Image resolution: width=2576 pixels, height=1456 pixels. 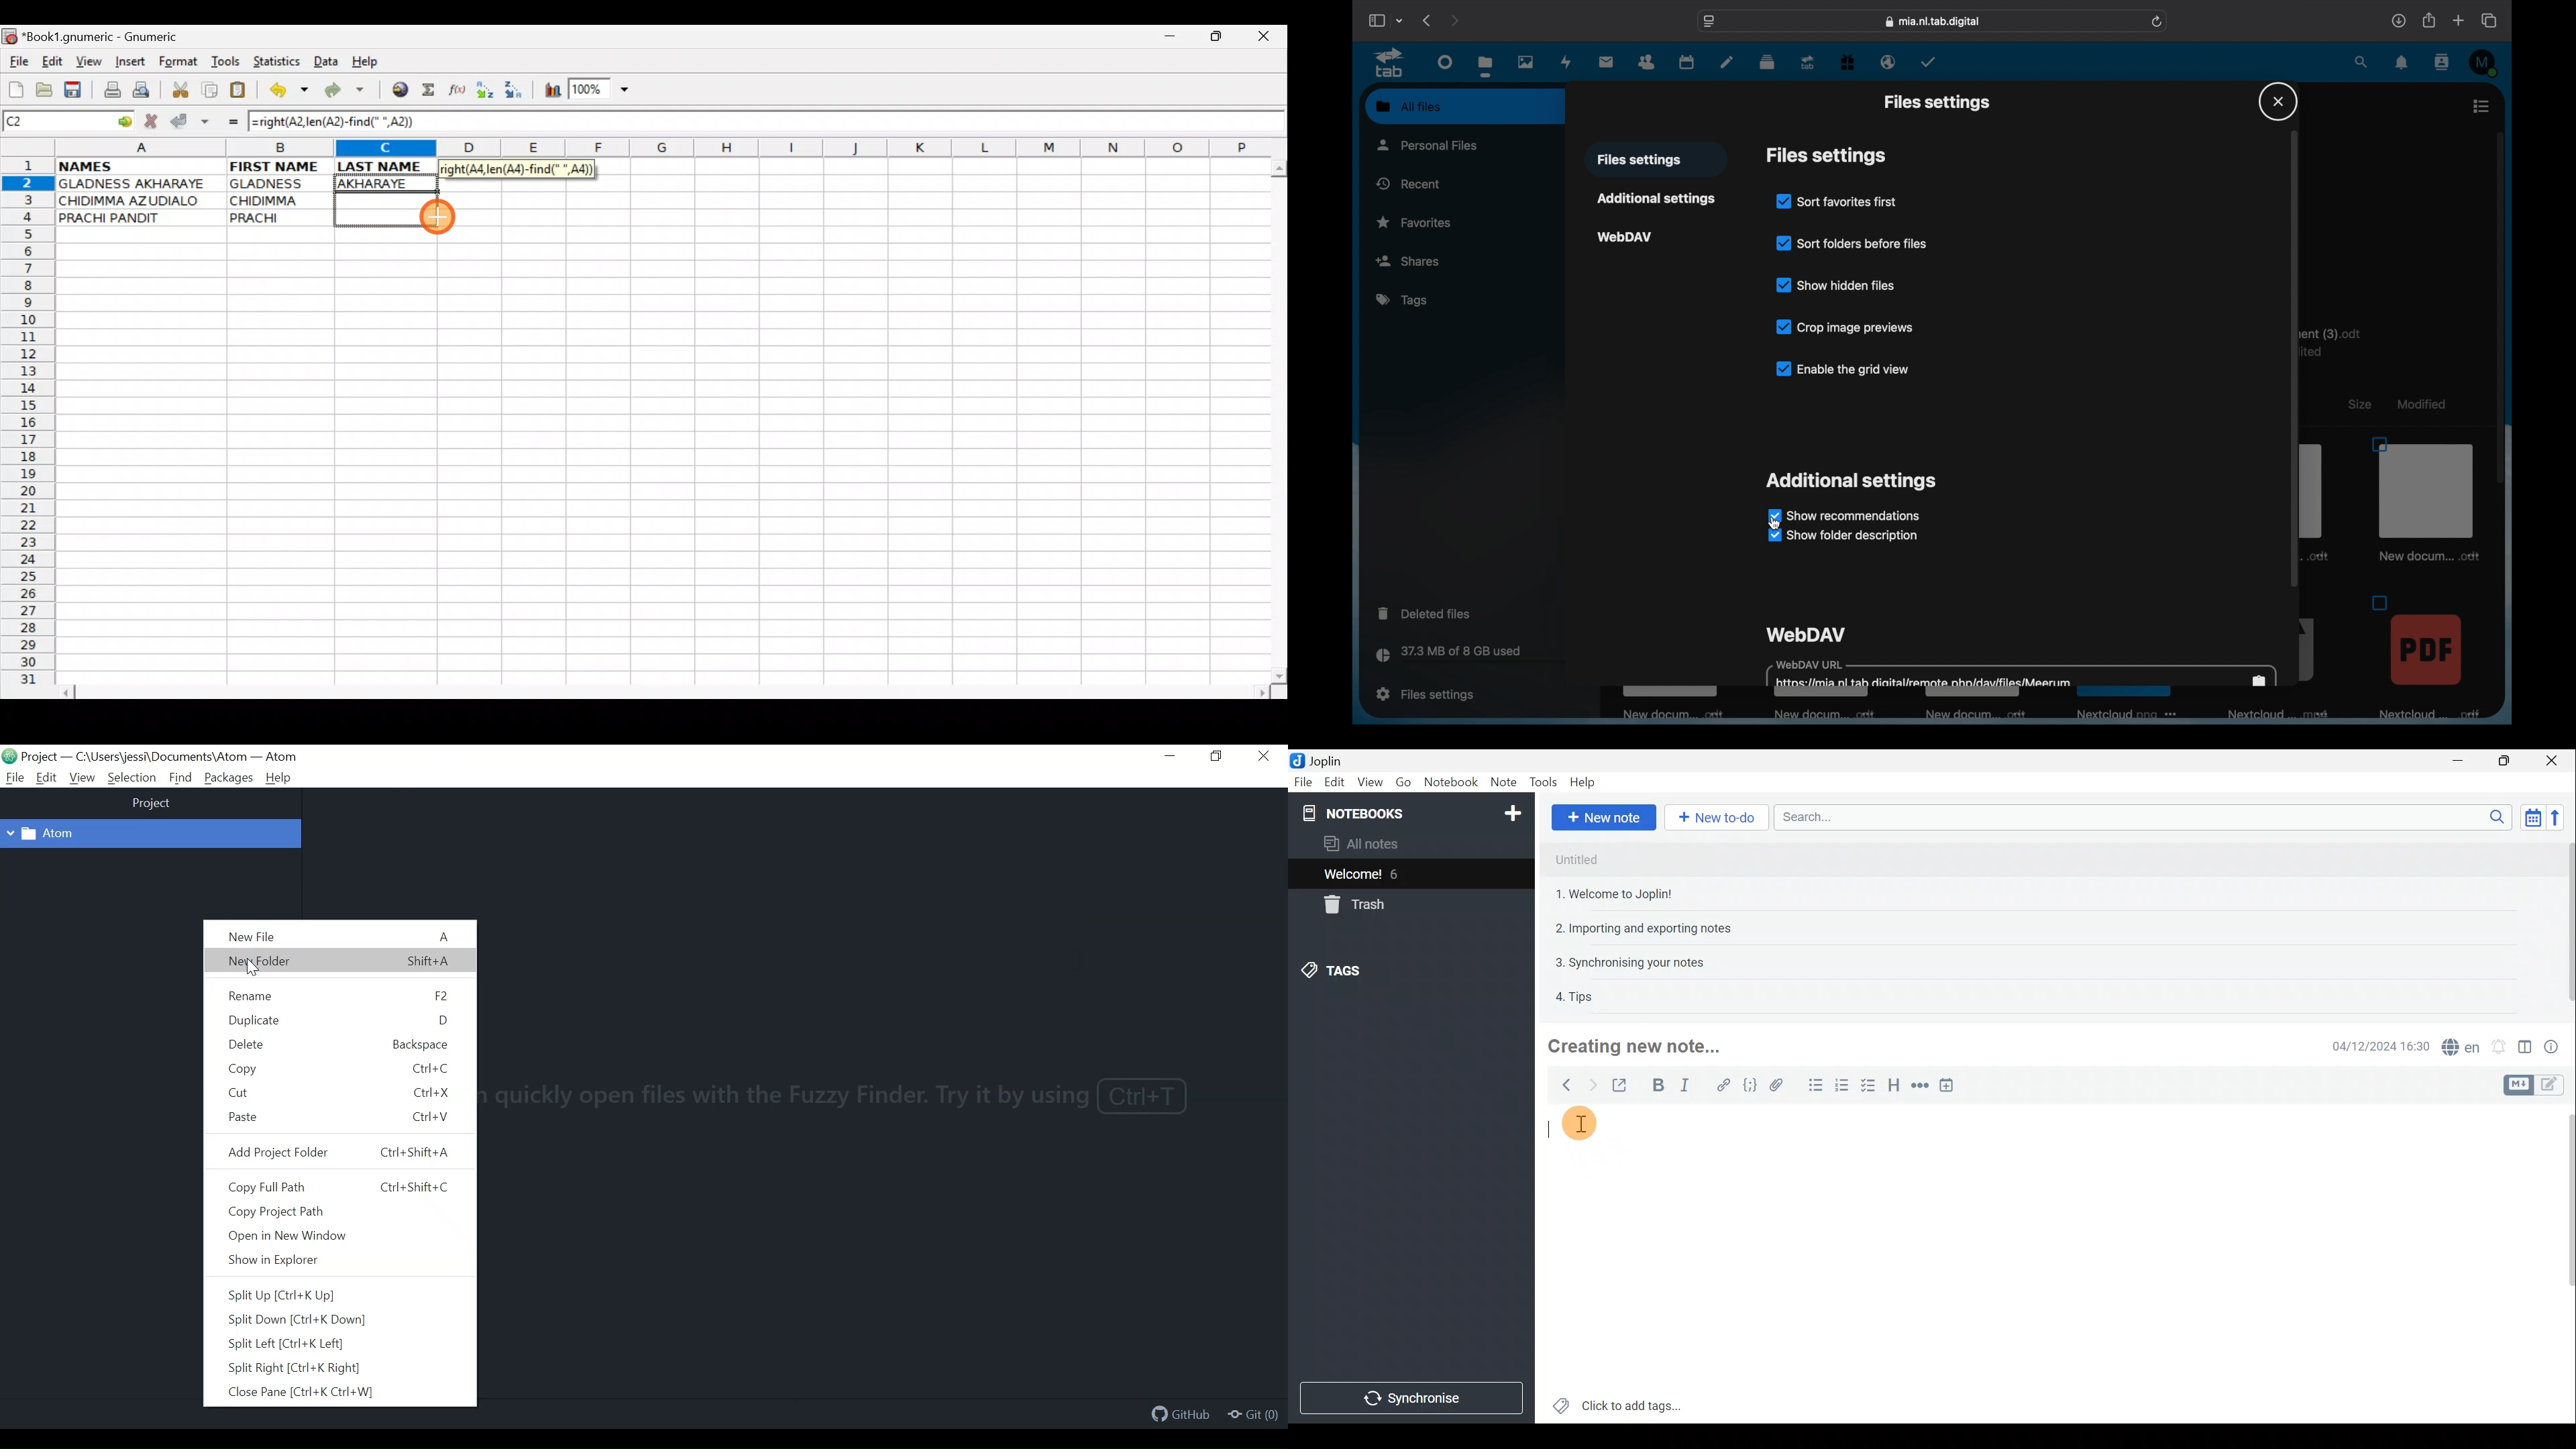 What do you see at coordinates (1866, 1086) in the screenshot?
I see `Checkbox` at bounding box center [1866, 1086].